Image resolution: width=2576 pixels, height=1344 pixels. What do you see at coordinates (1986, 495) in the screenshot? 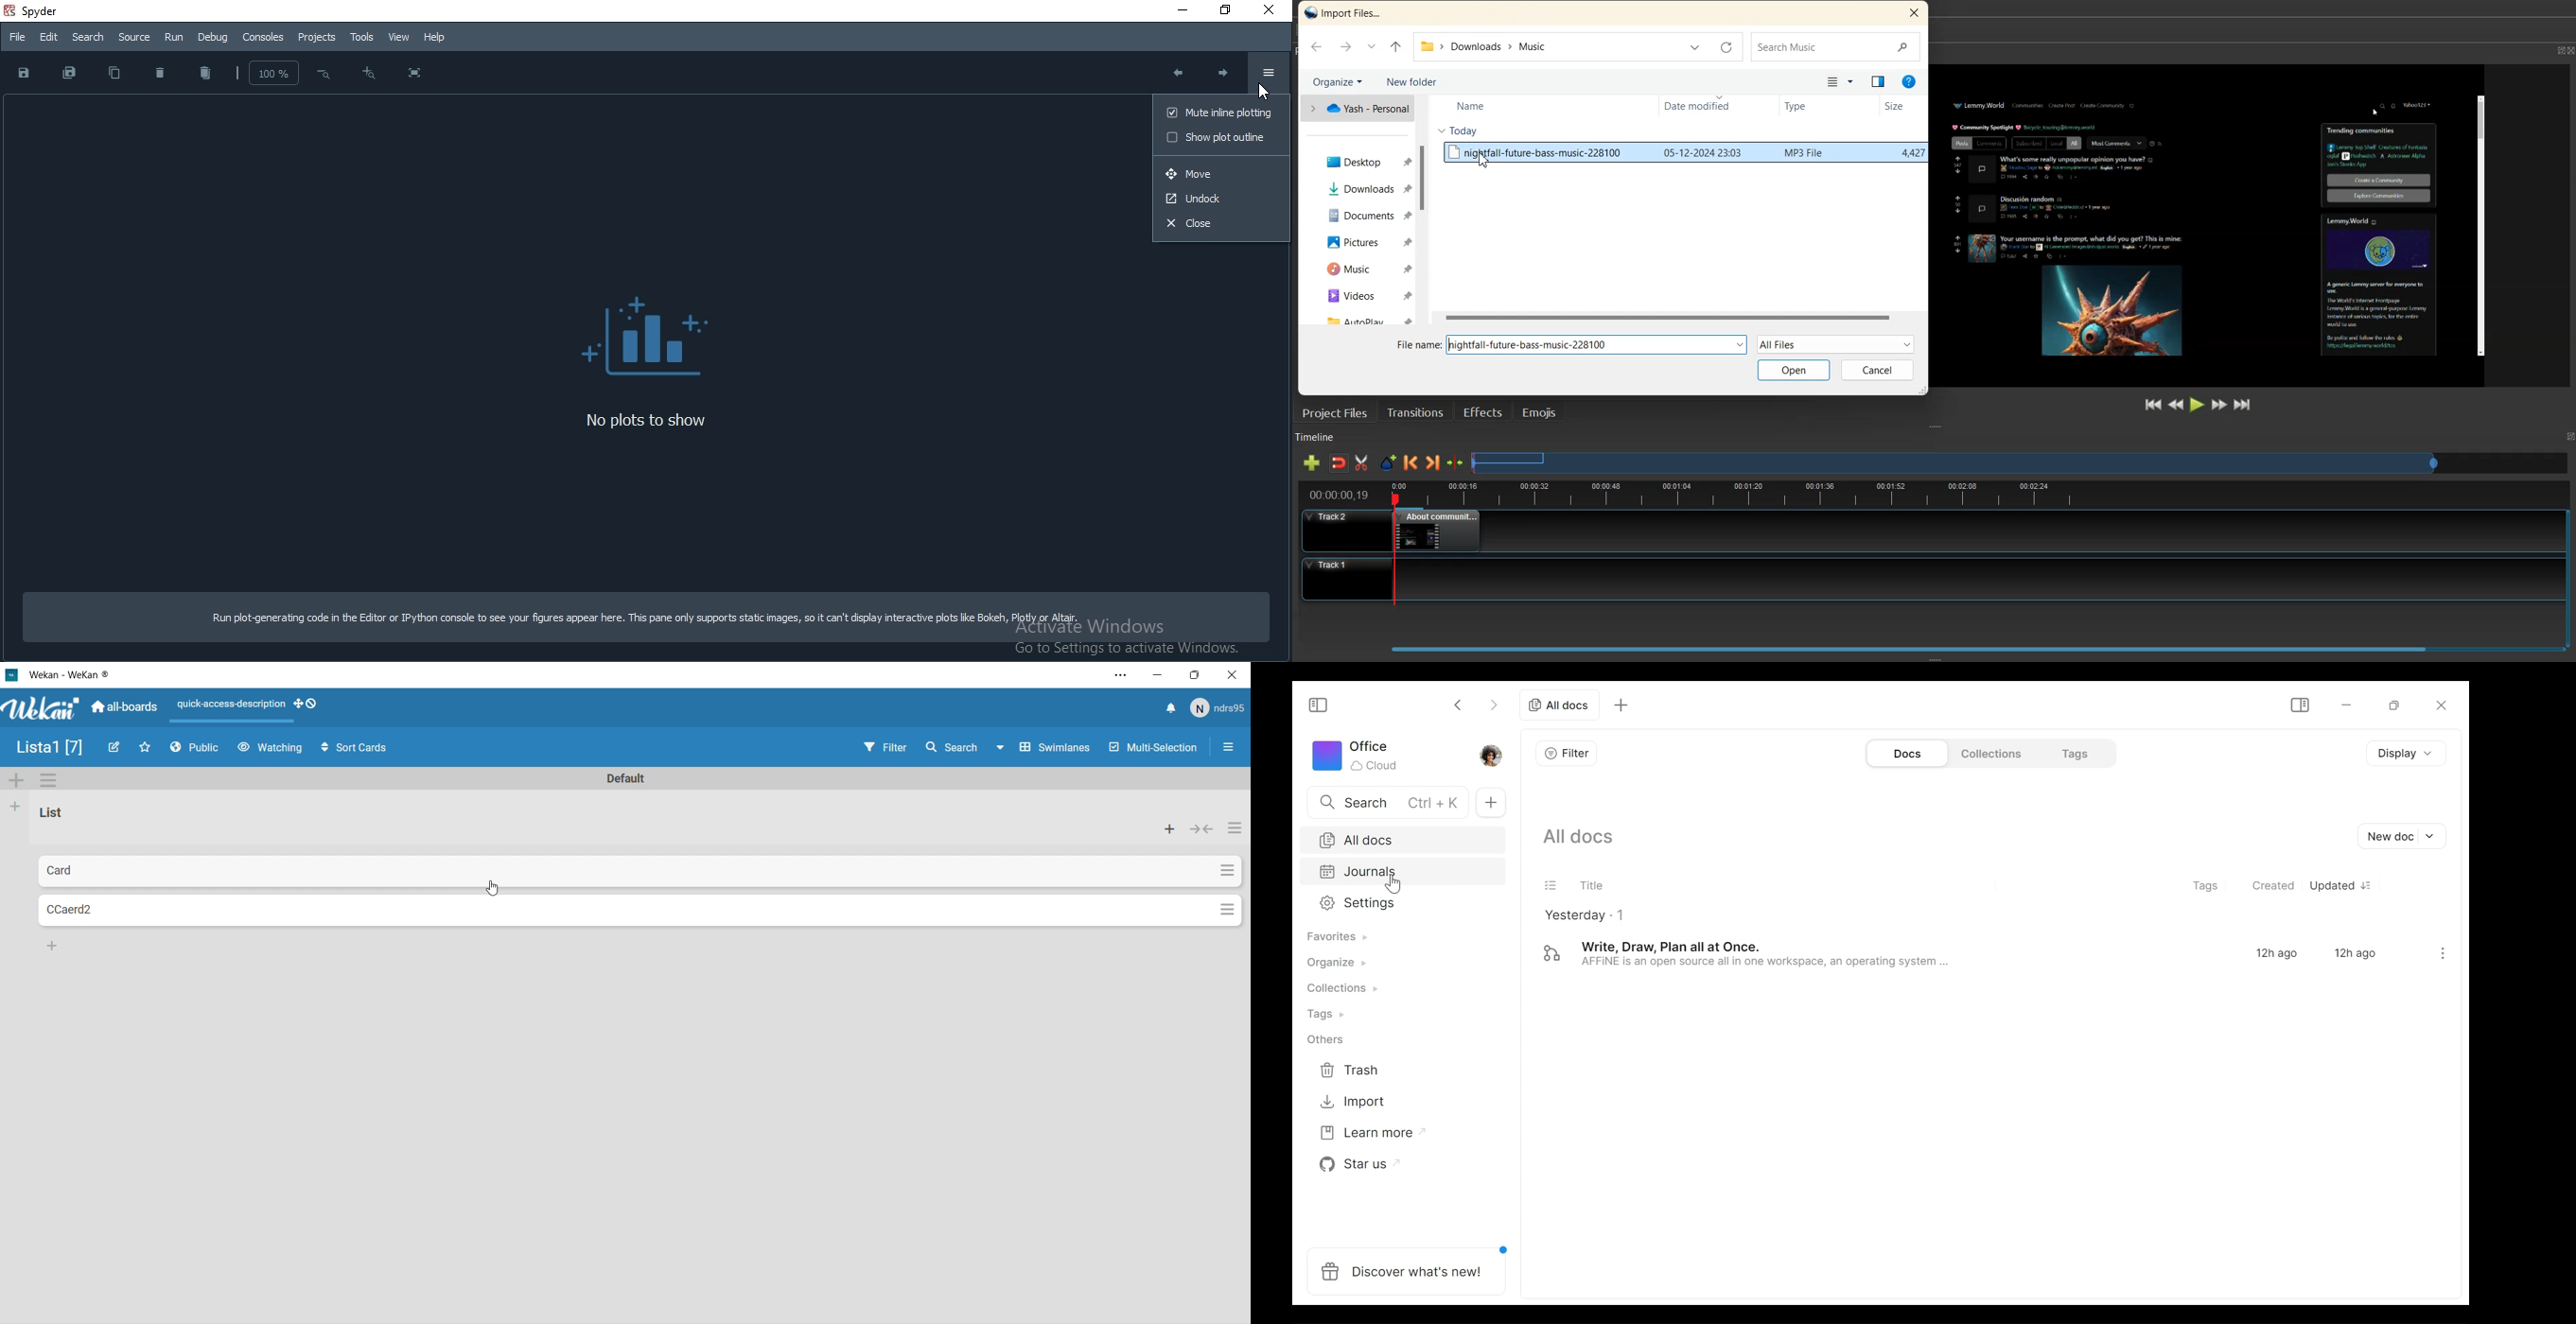
I see `timeline view` at bounding box center [1986, 495].